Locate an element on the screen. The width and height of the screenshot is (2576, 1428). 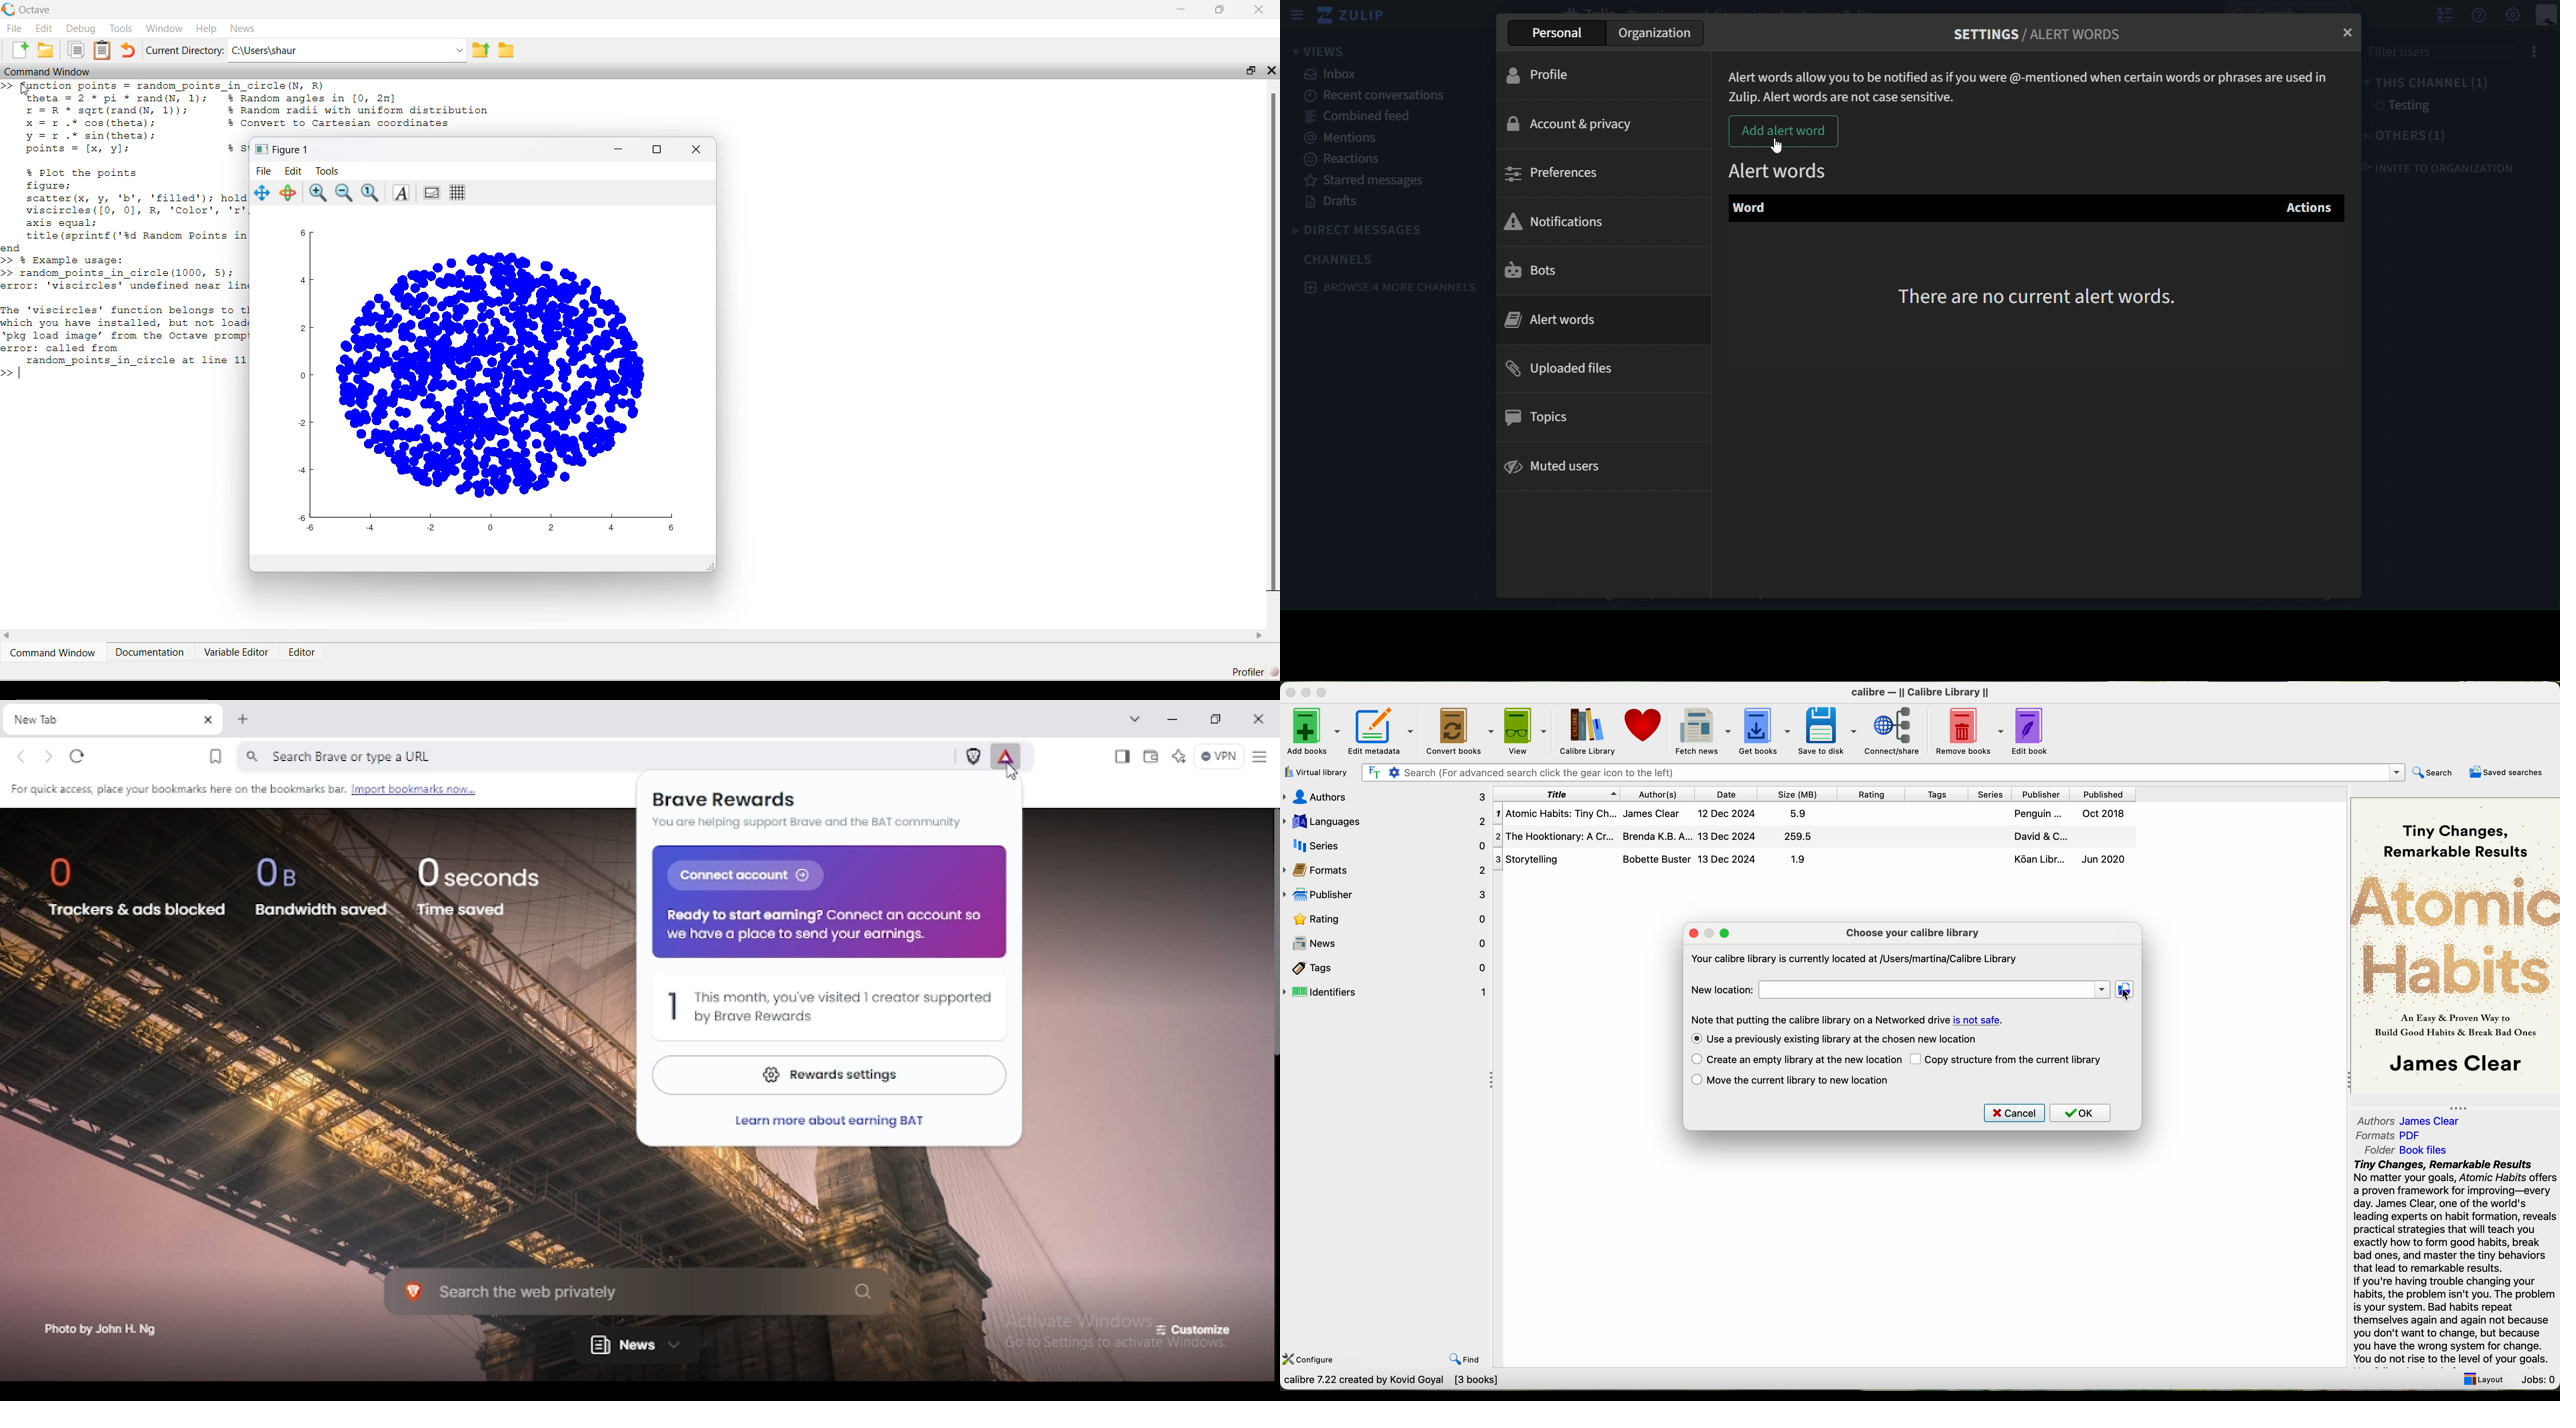
maximize window is located at coordinates (1725, 932).